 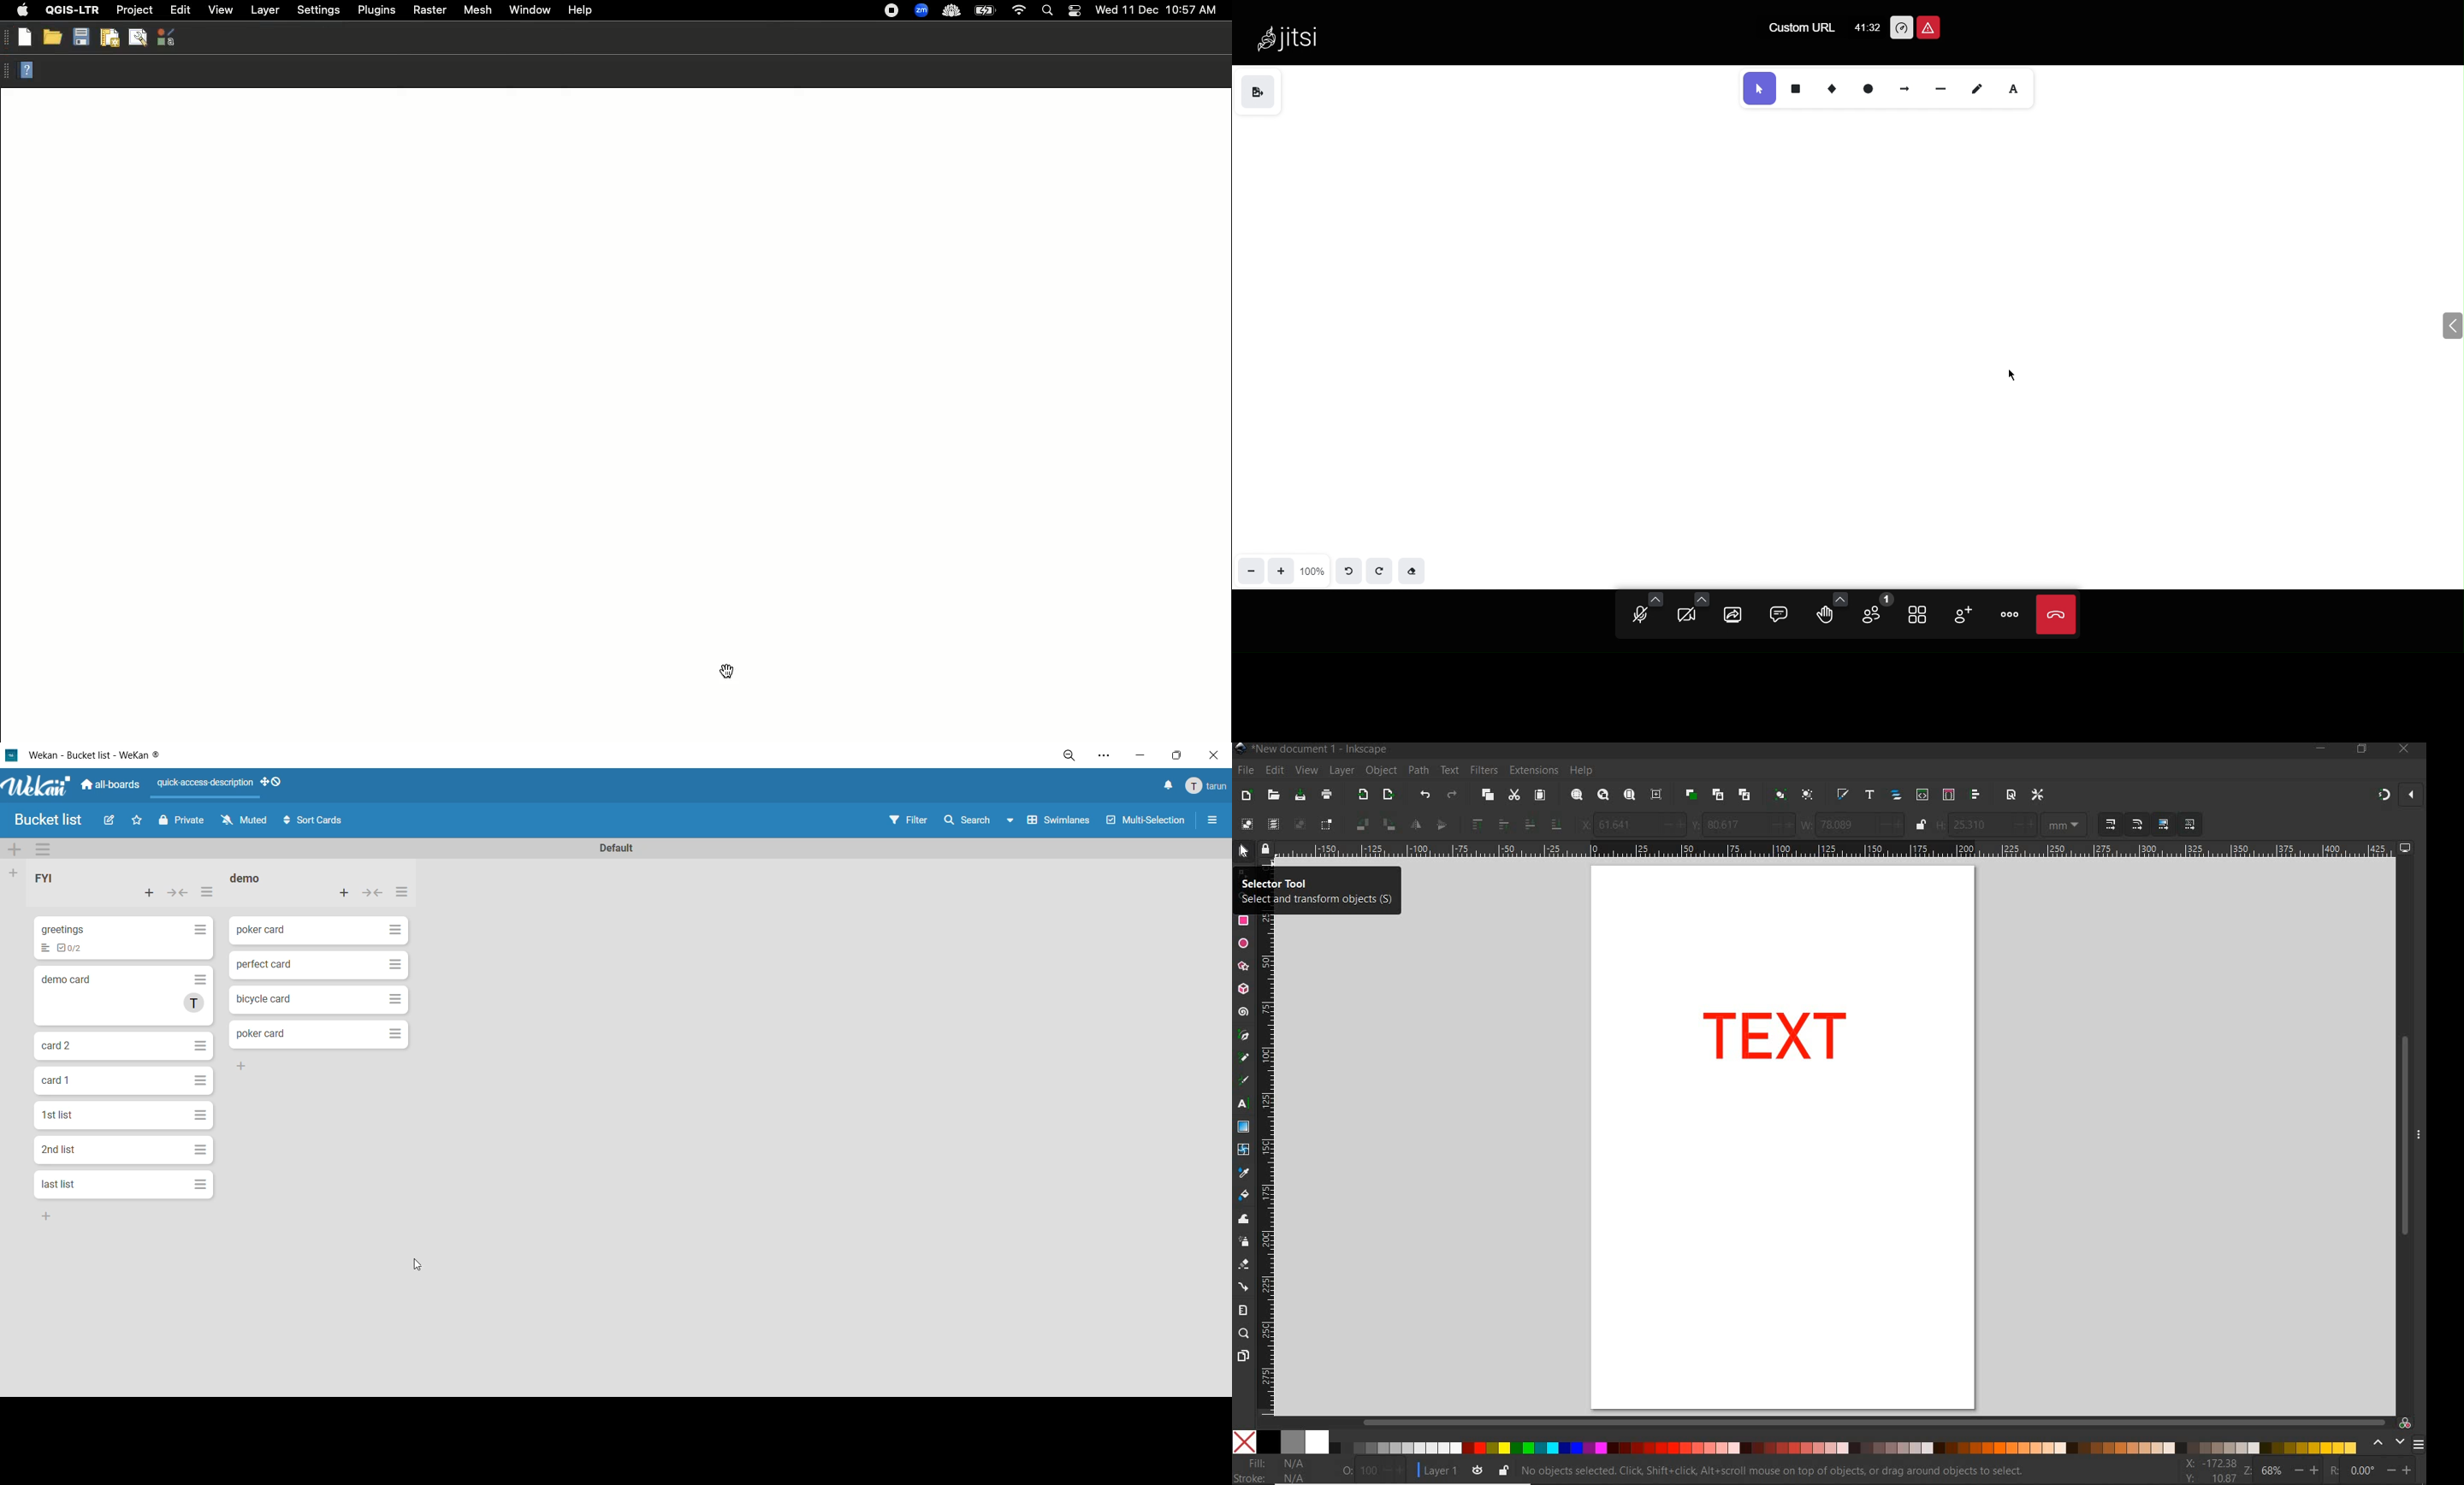 I want to click on save file, so click(x=81, y=37).